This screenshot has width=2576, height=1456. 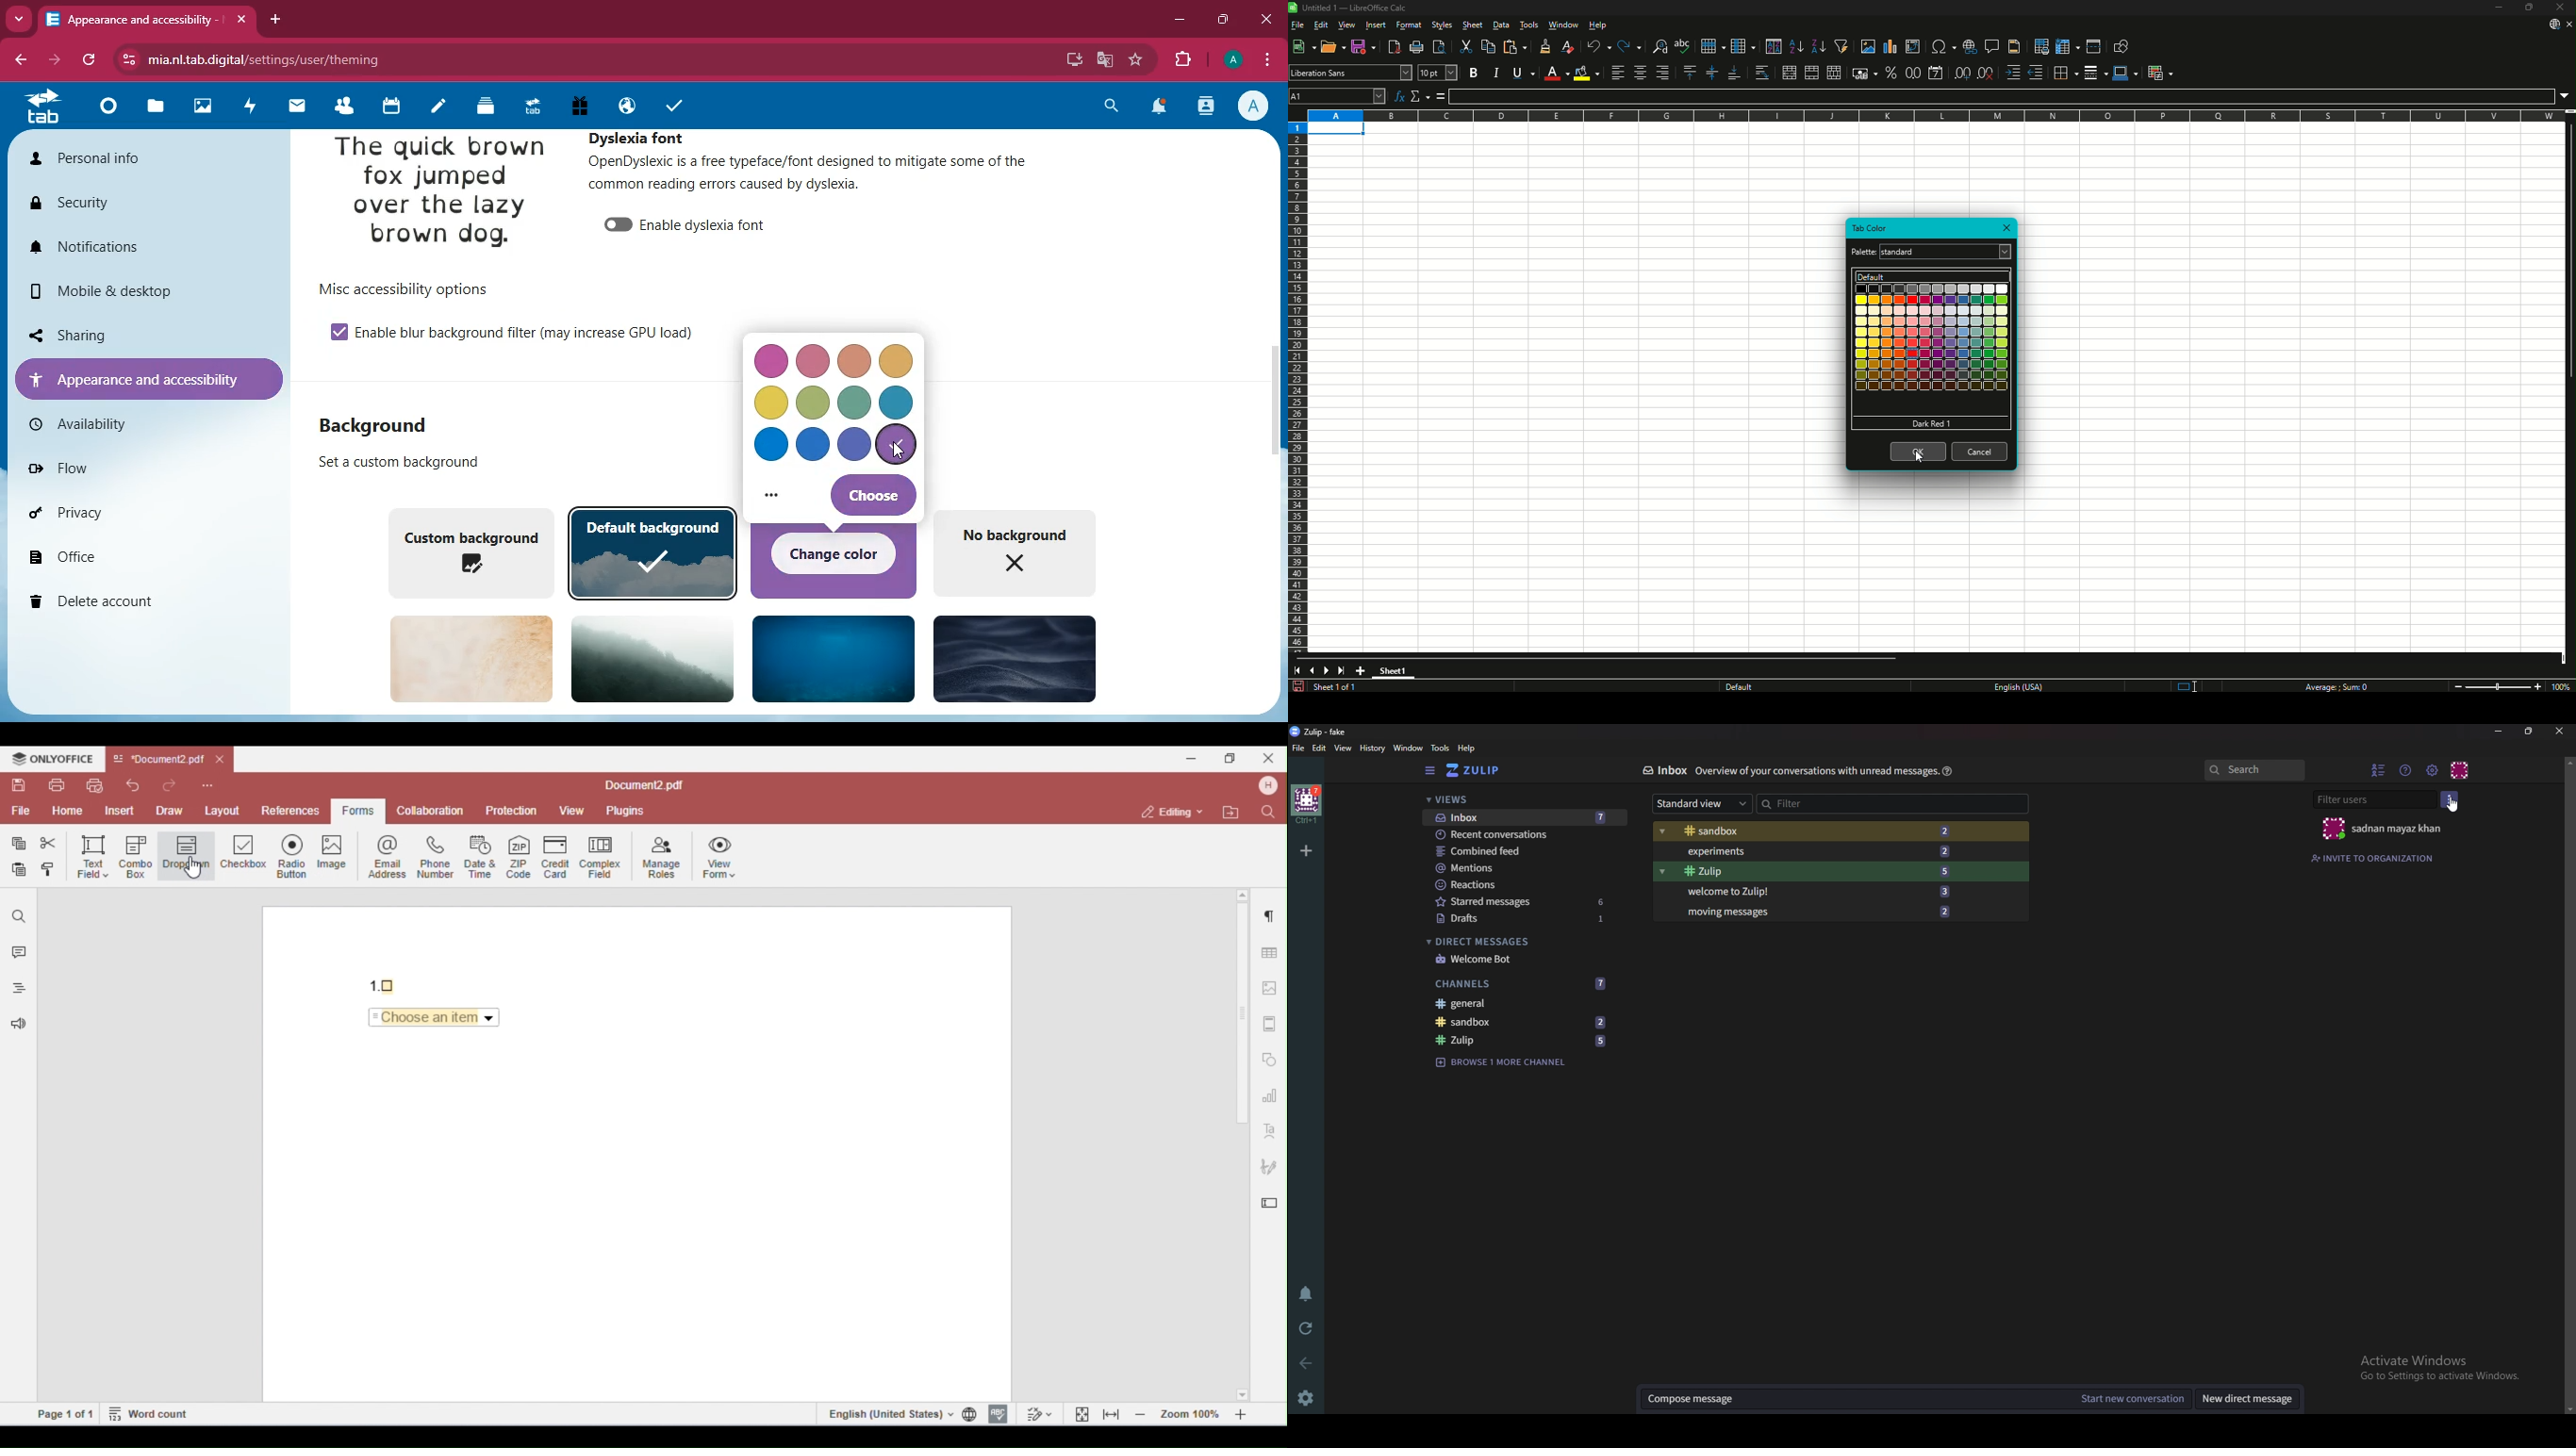 What do you see at coordinates (2560, 7) in the screenshot?
I see `Close` at bounding box center [2560, 7].